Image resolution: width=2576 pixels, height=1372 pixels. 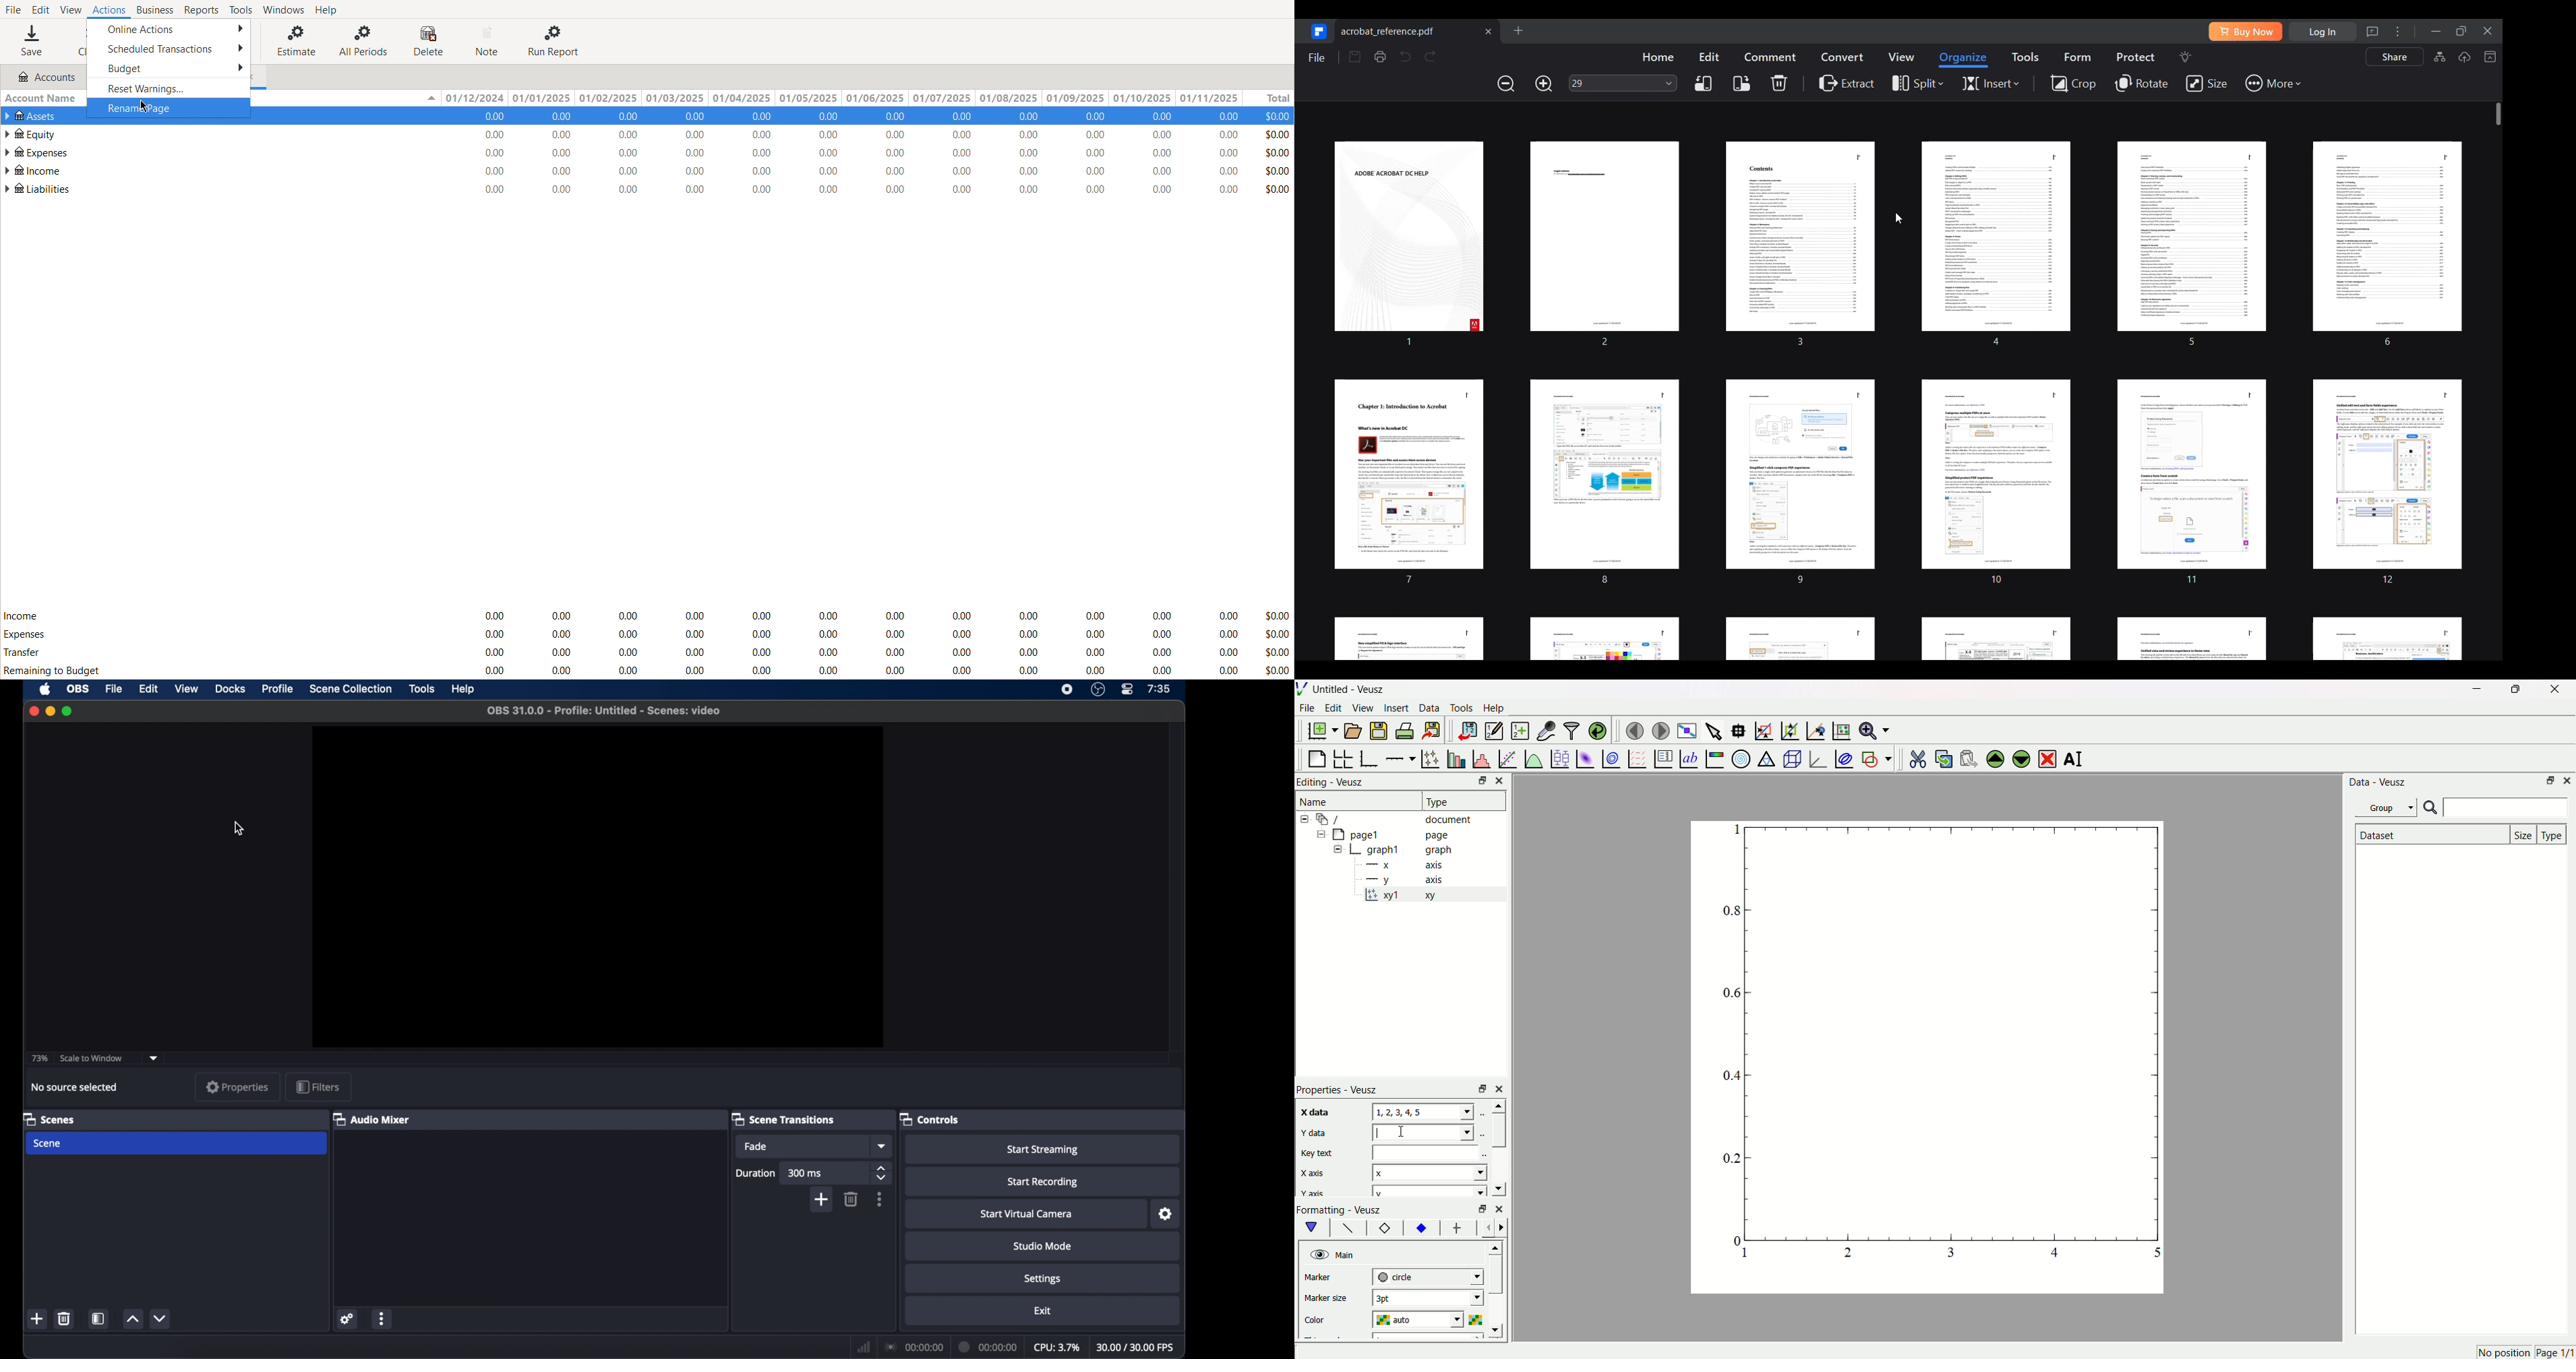 I want to click on audio mixer, so click(x=374, y=1120).